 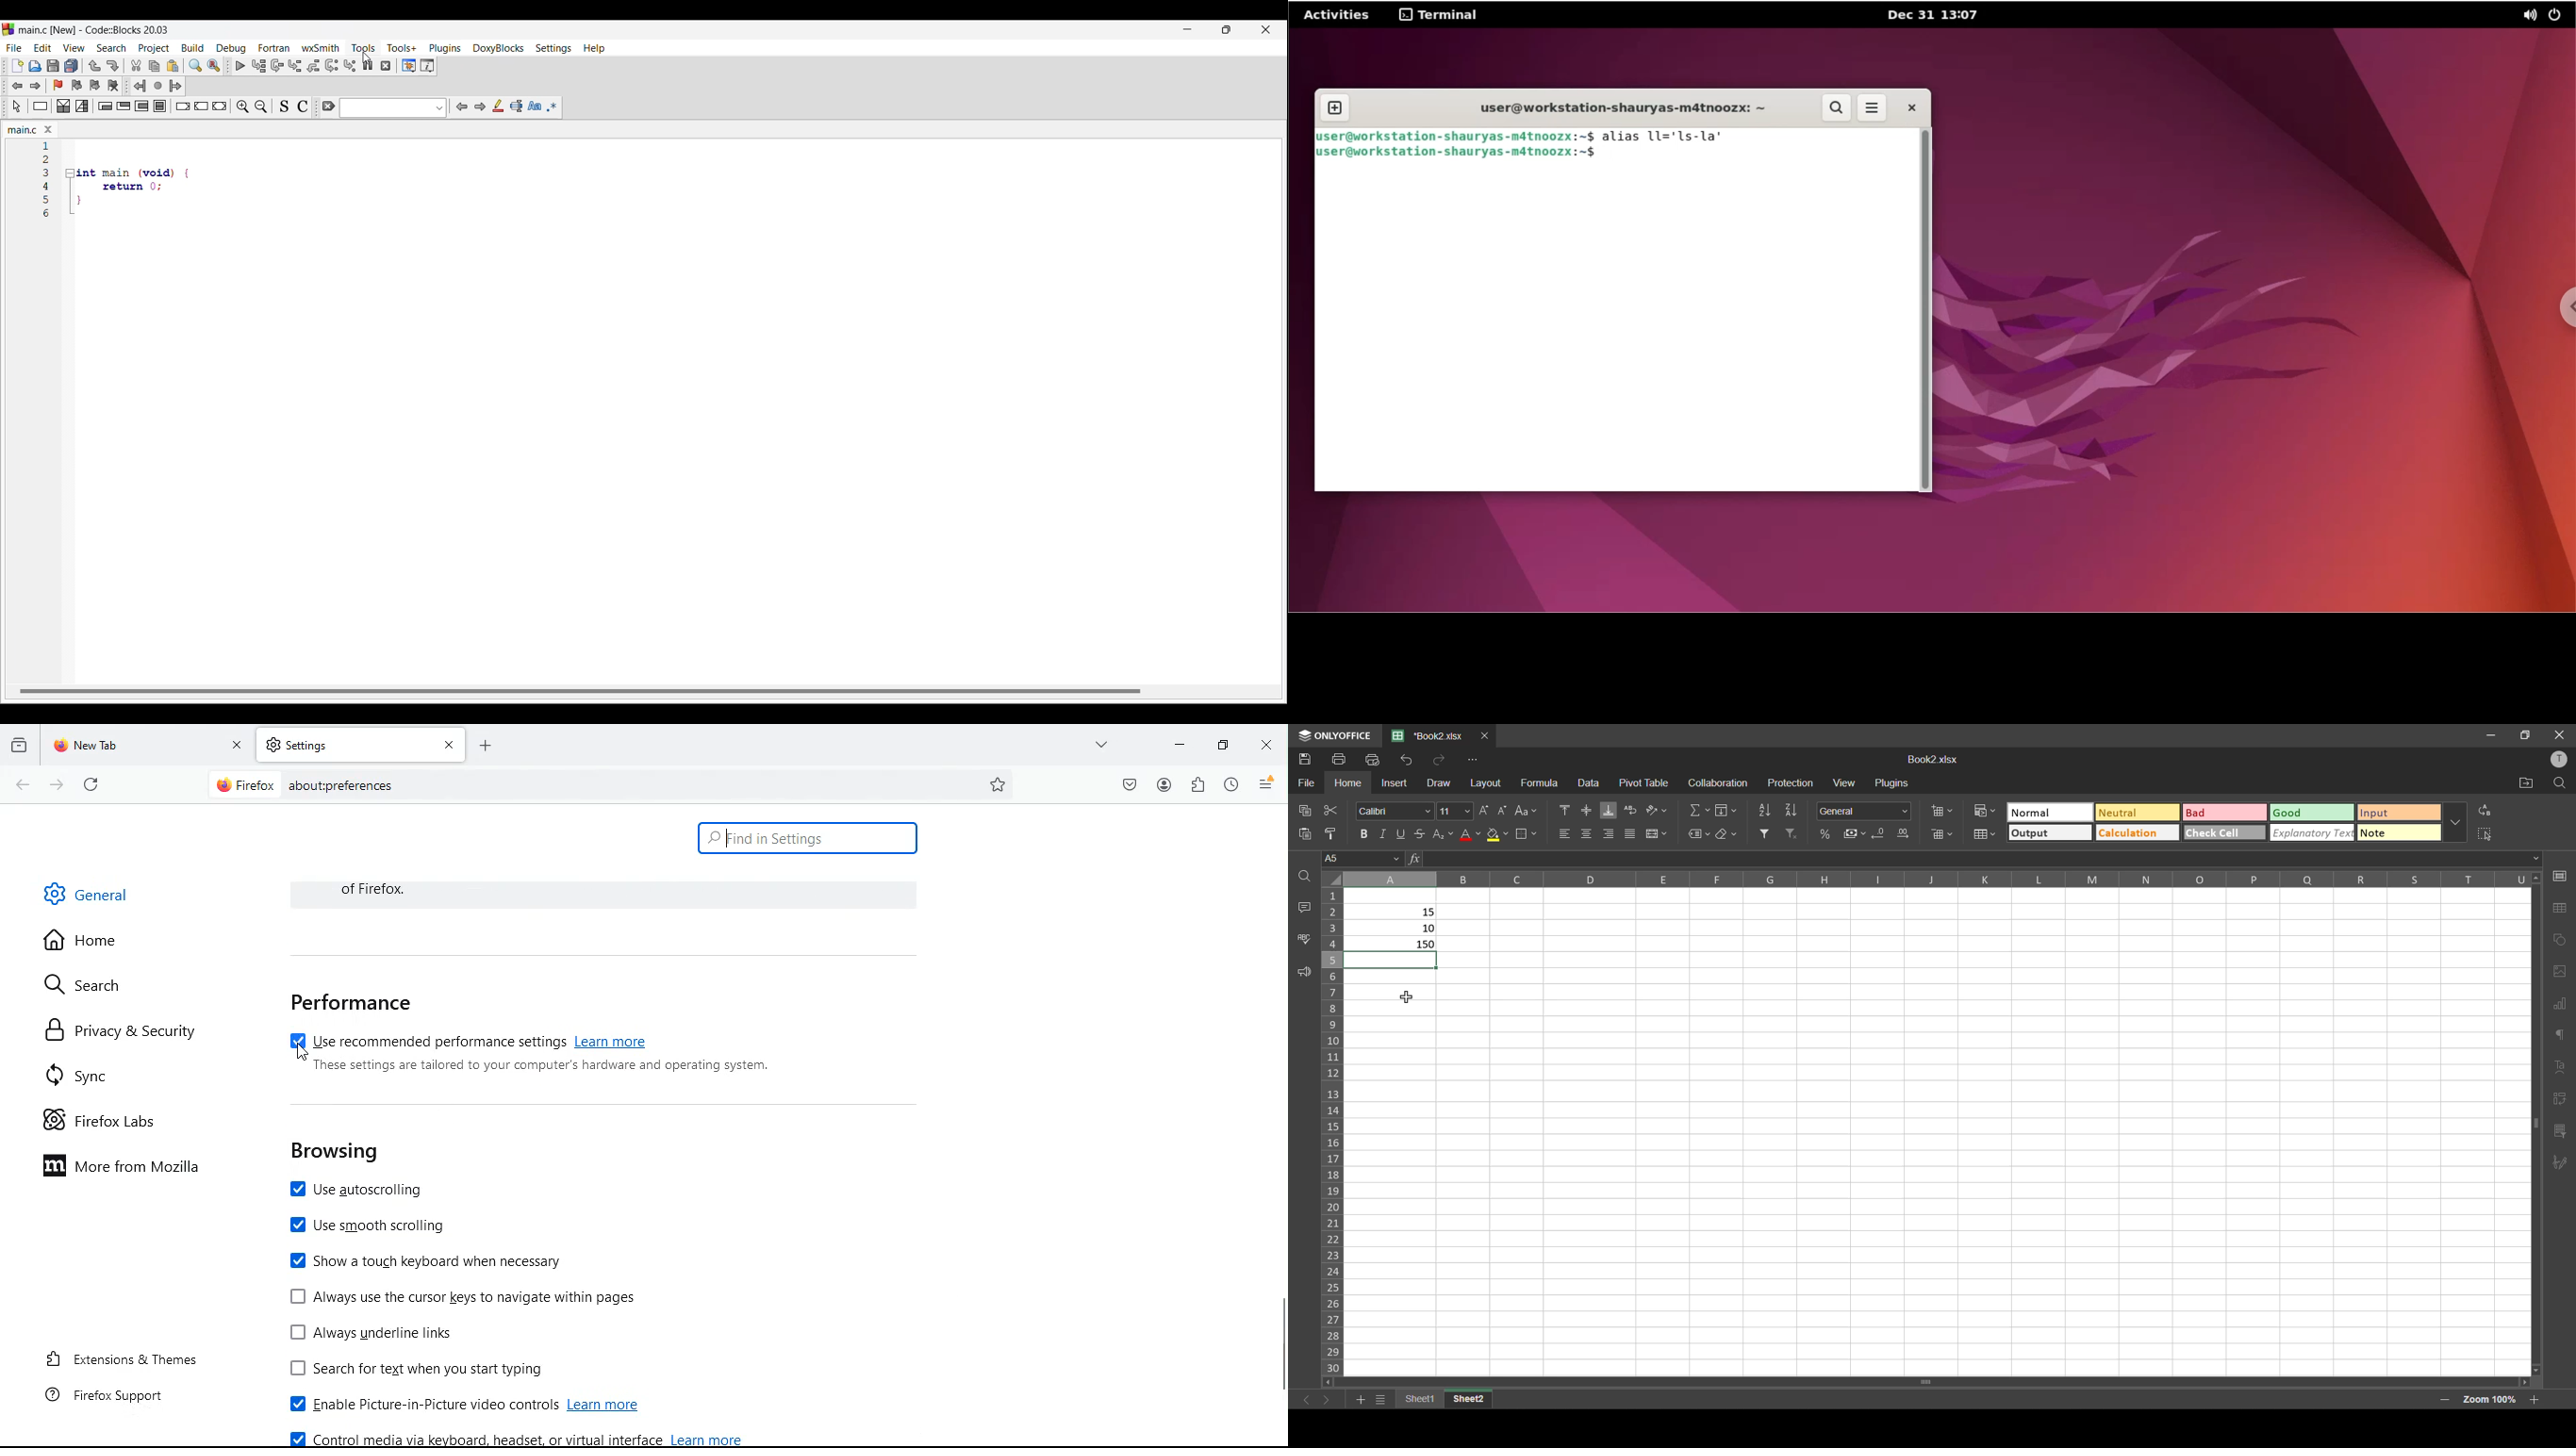 What do you see at coordinates (91, 987) in the screenshot?
I see `search` at bounding box center [91, 987].